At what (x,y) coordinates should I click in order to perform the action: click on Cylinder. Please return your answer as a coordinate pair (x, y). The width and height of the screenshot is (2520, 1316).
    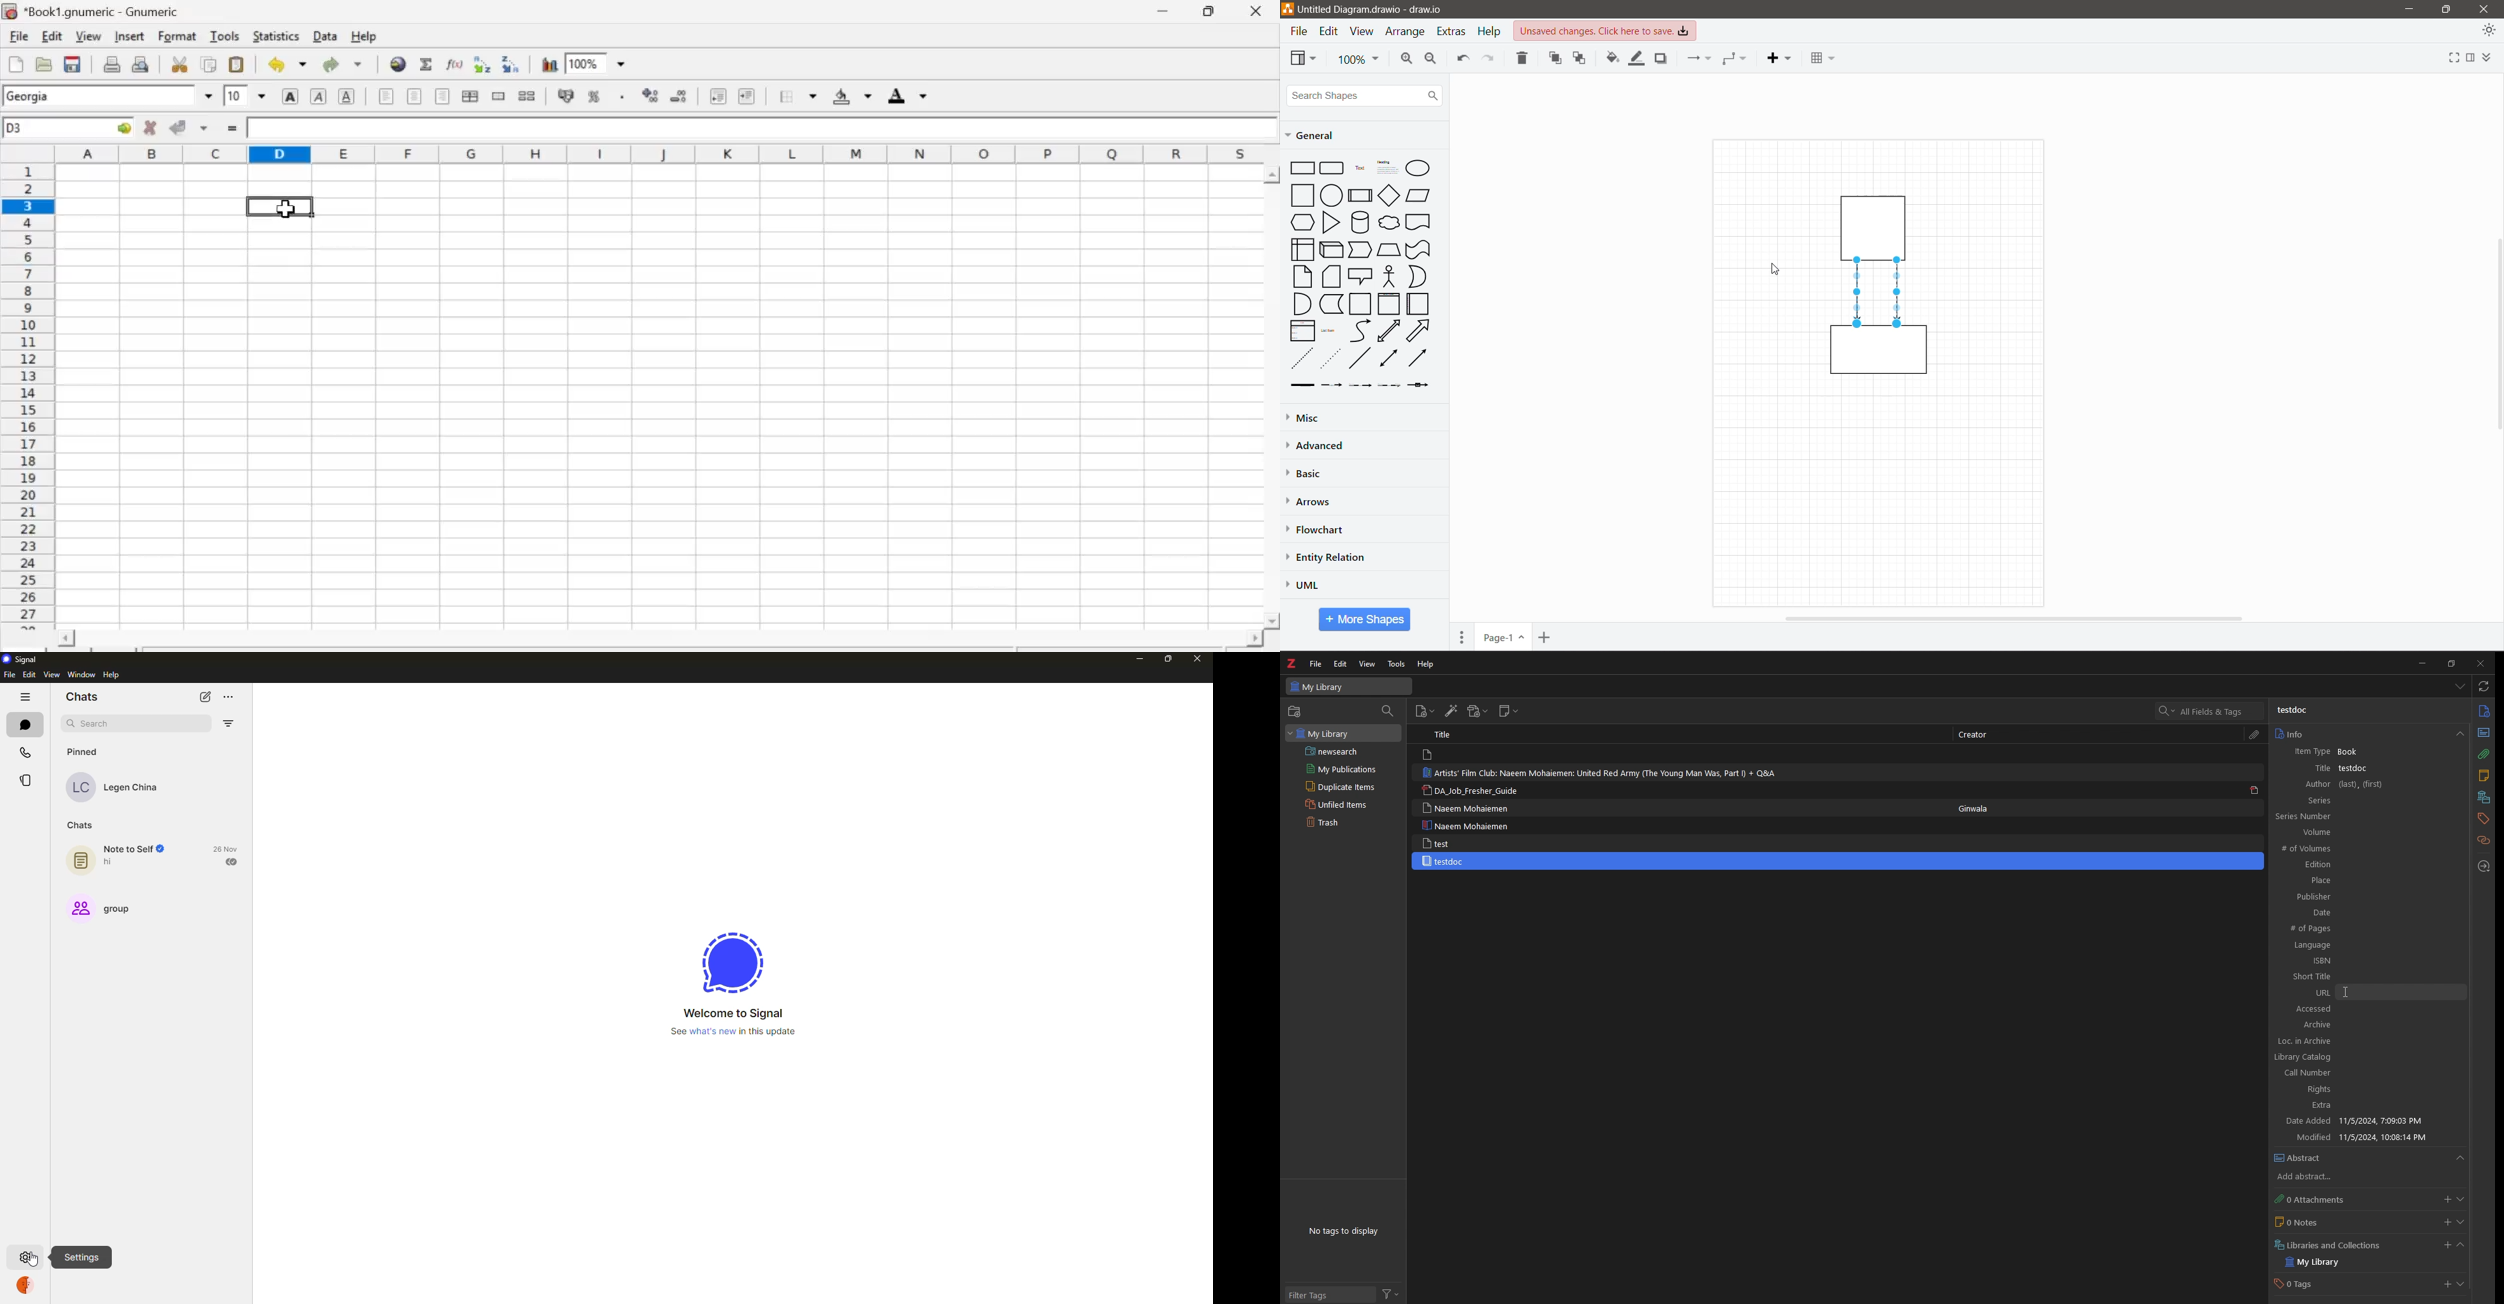
    Looking at the image, I should click on (1360, 222).